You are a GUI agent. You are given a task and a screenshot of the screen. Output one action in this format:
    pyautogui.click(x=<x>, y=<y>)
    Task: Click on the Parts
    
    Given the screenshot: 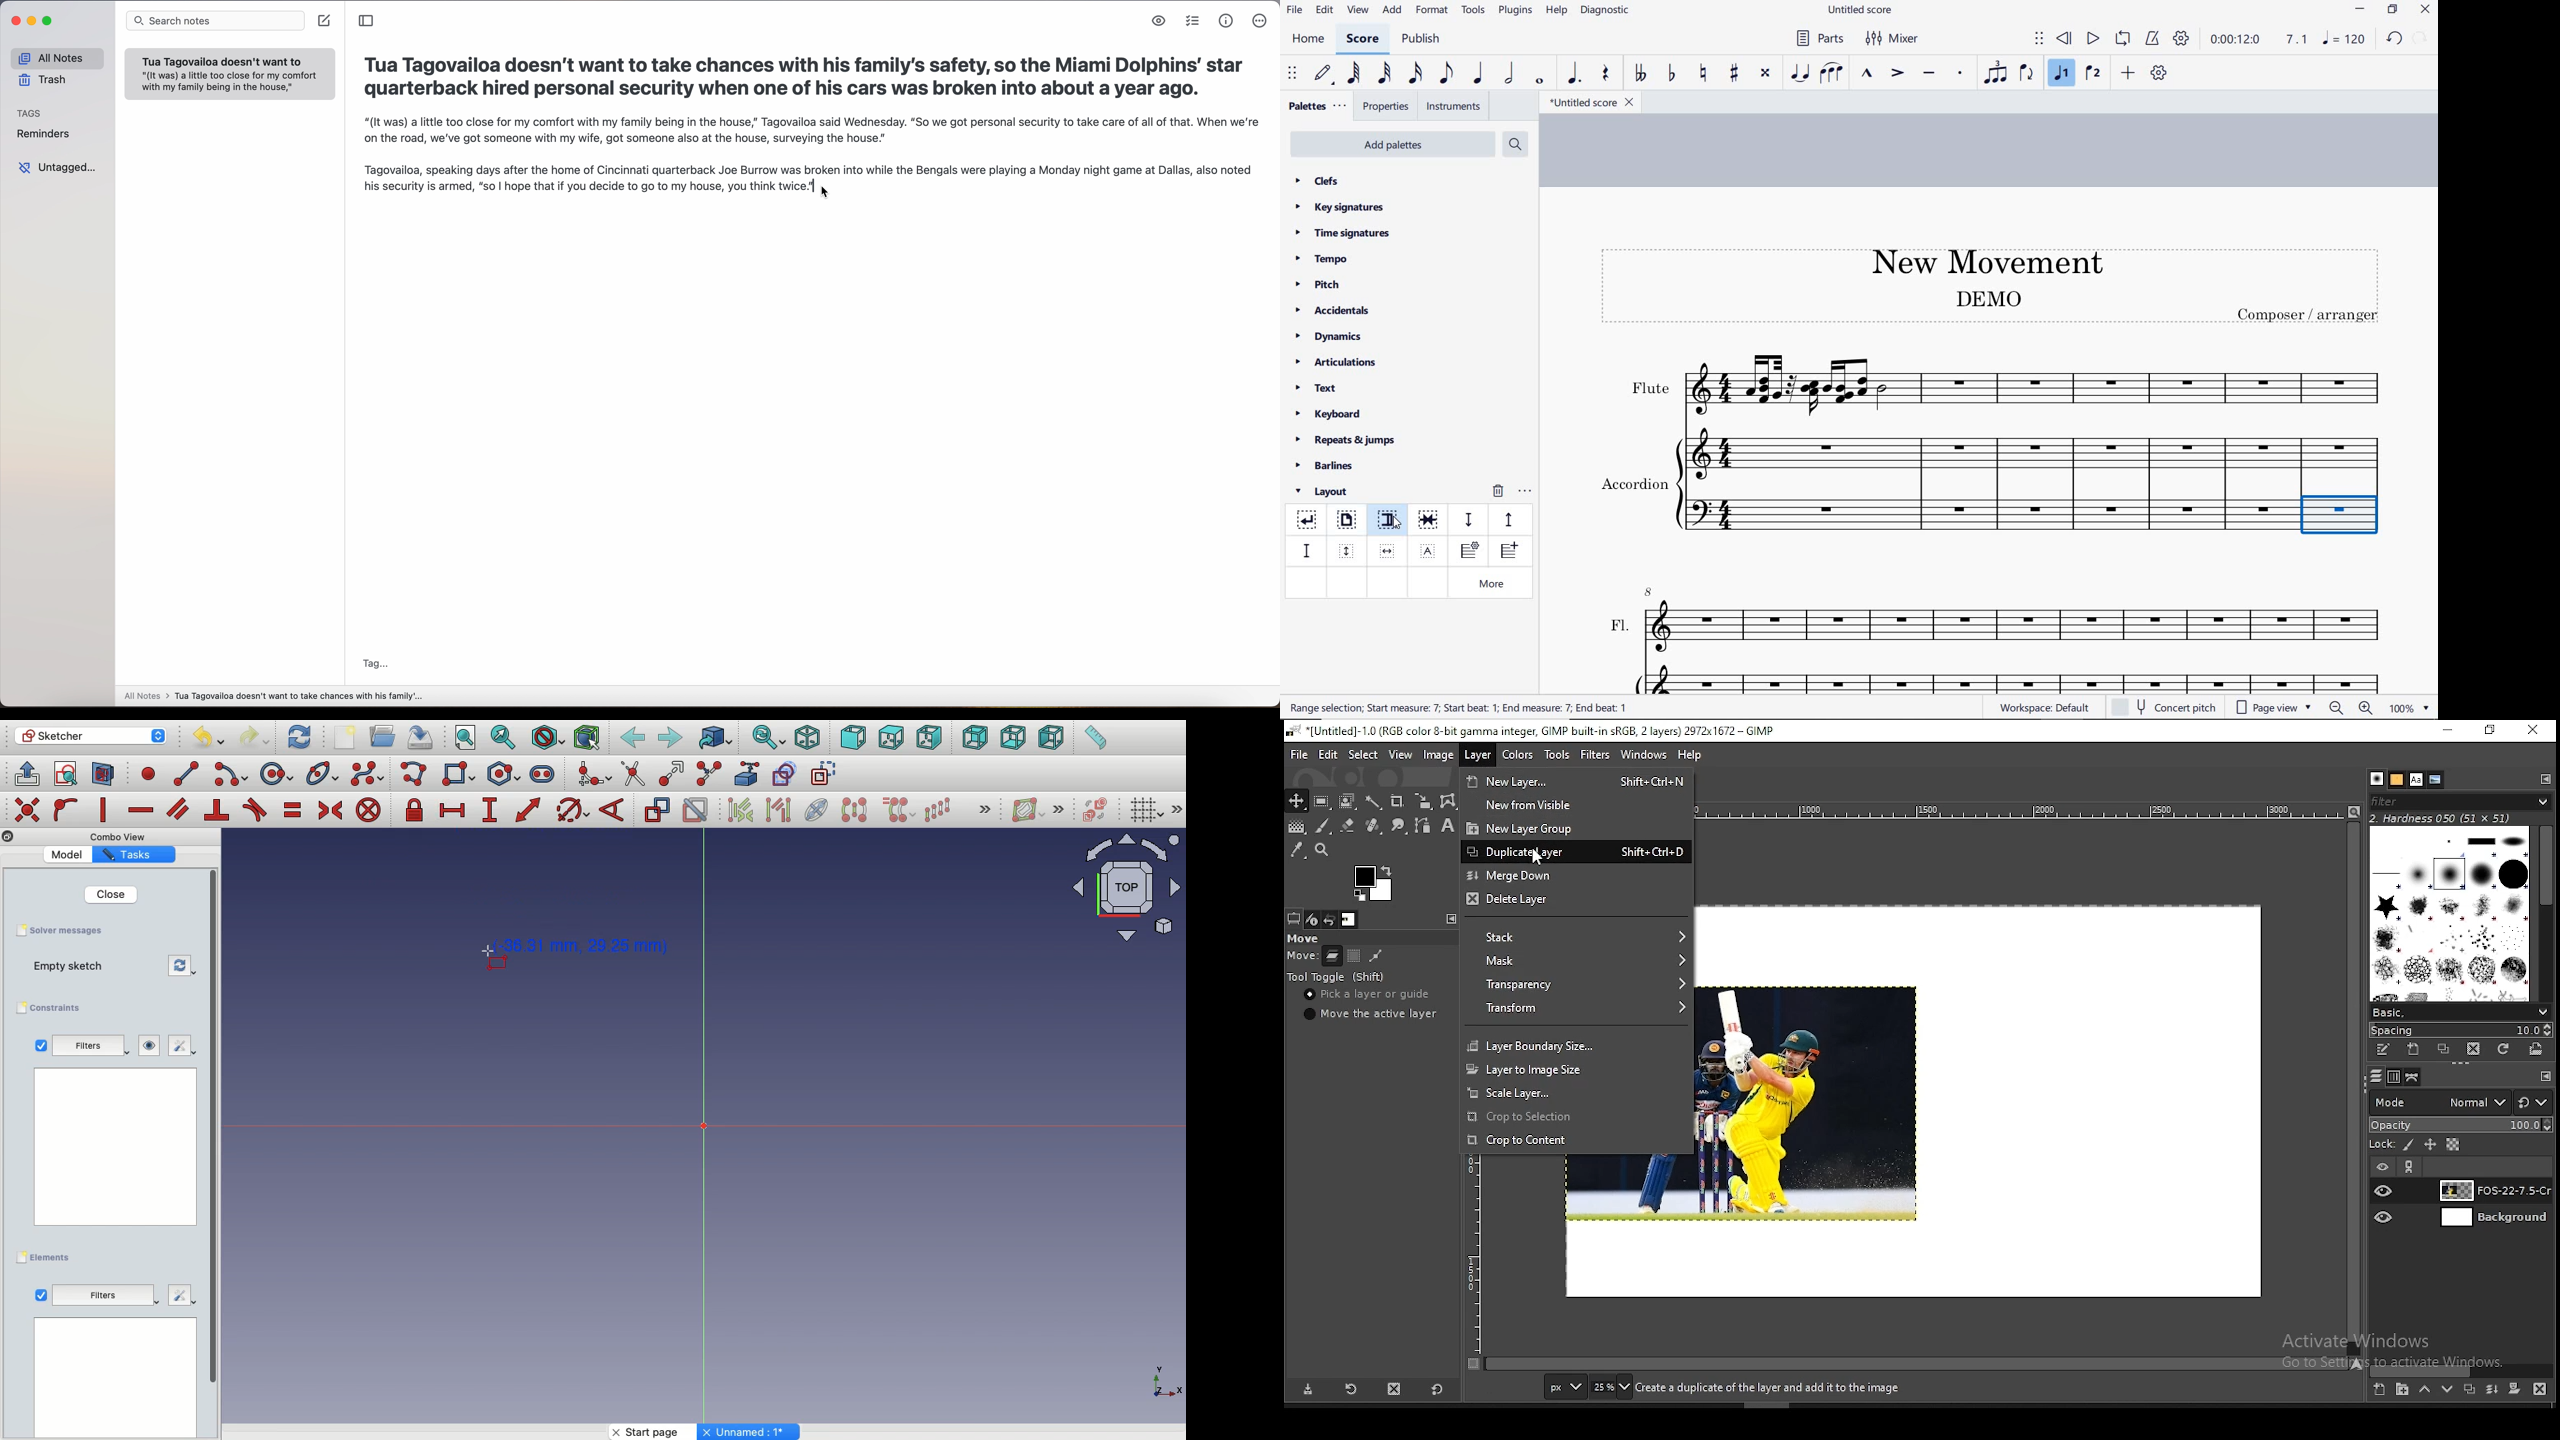 What is the action you would take?
    pyautogui.click(x=1817, y=39)
    